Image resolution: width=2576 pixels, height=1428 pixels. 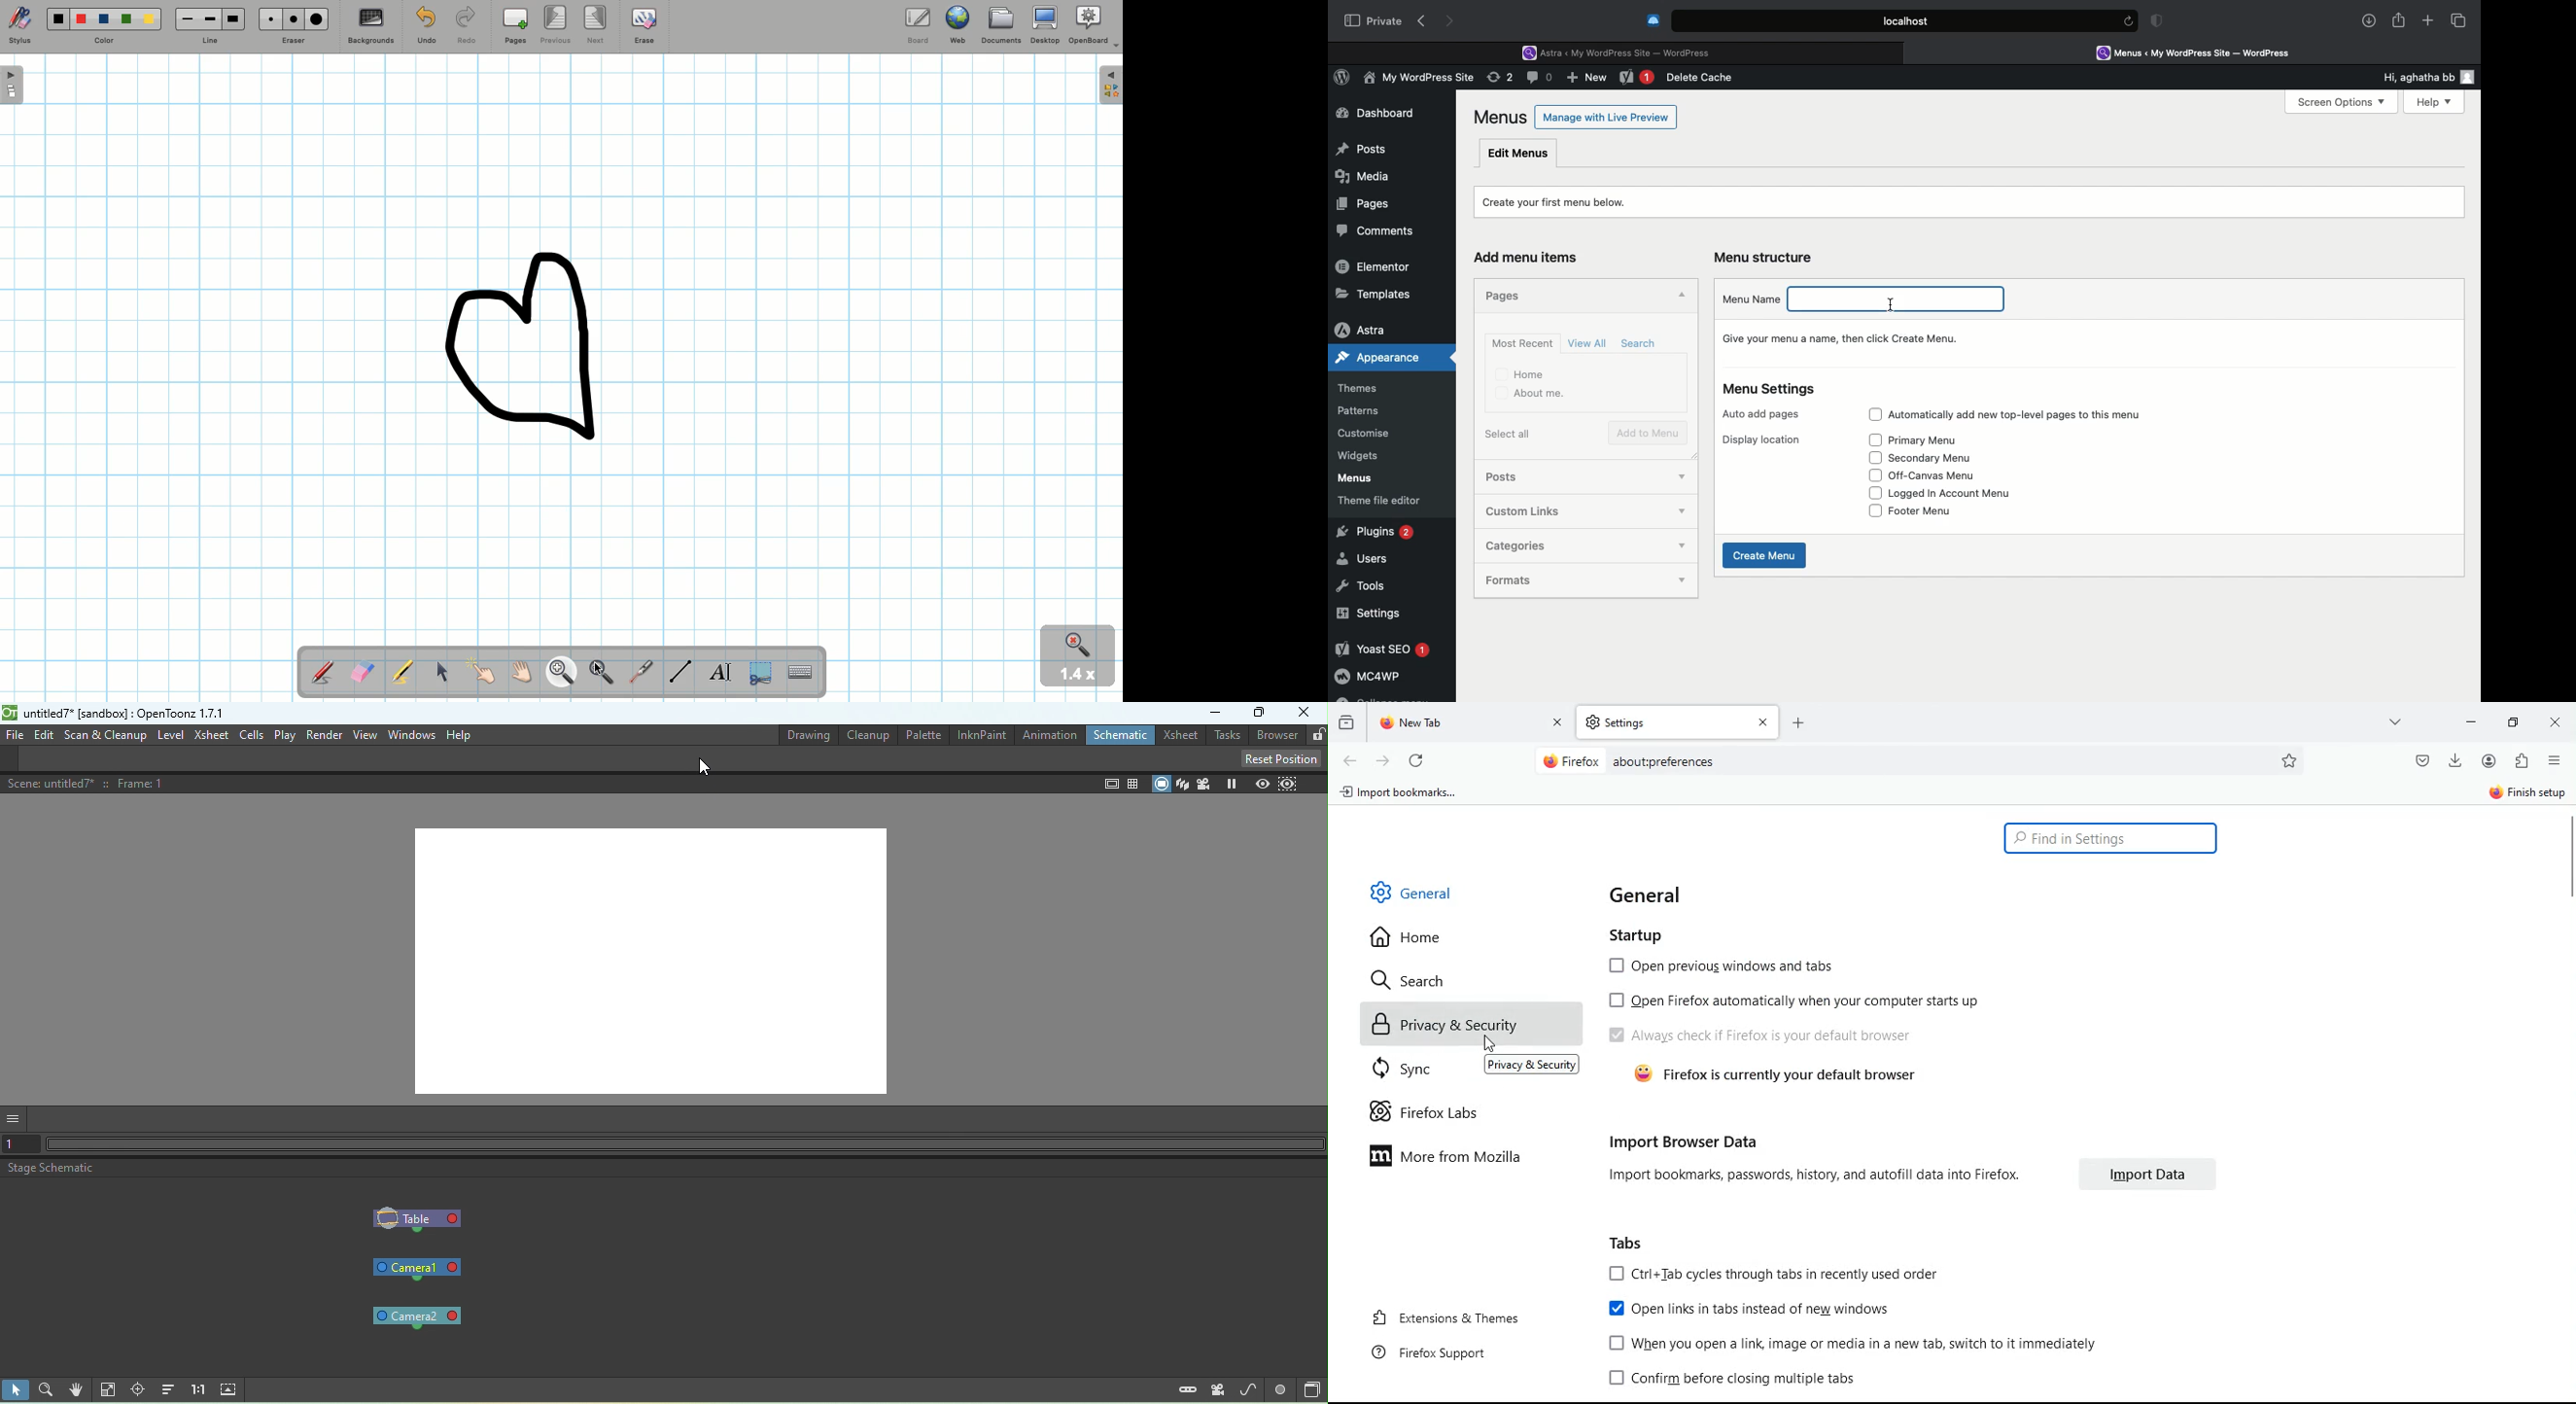 What do you see at coordinates (1768, 1036) in the screenshot?
I see `Always check if Firefox is your default browser ` at bounding box center [1768, 1036].